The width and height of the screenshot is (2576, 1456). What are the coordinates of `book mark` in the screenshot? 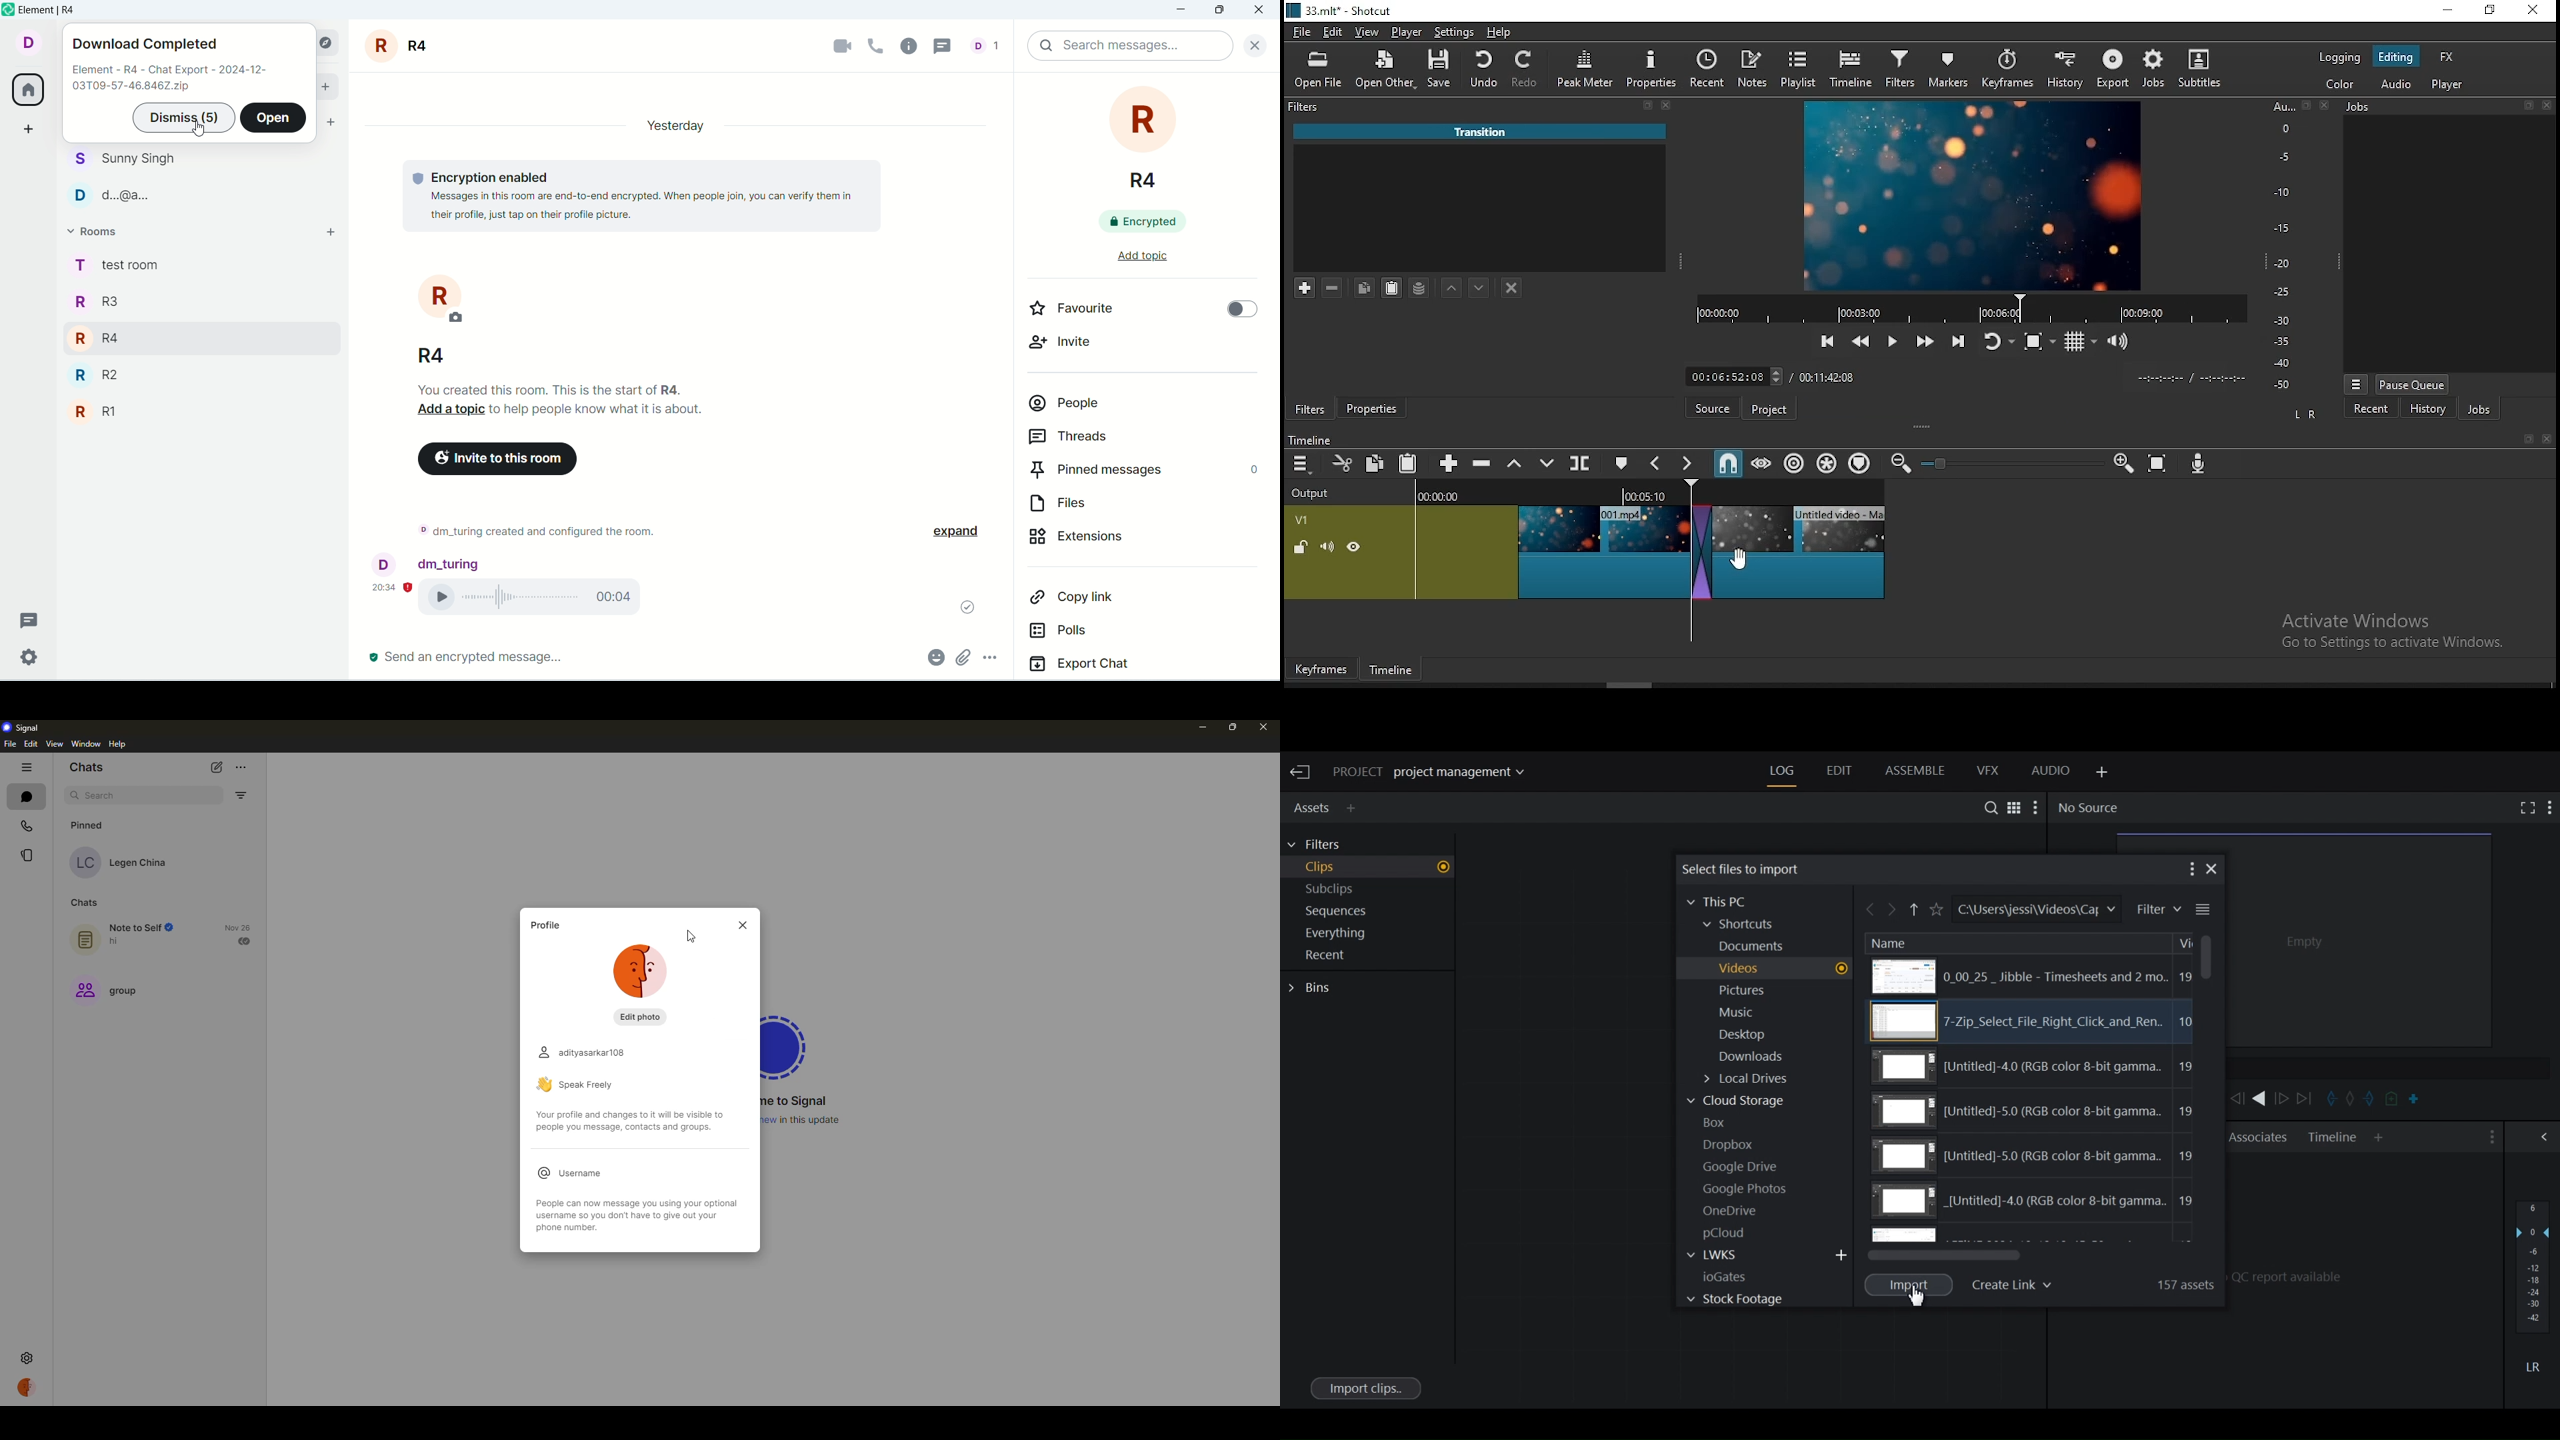 It's located at (2525, 440).